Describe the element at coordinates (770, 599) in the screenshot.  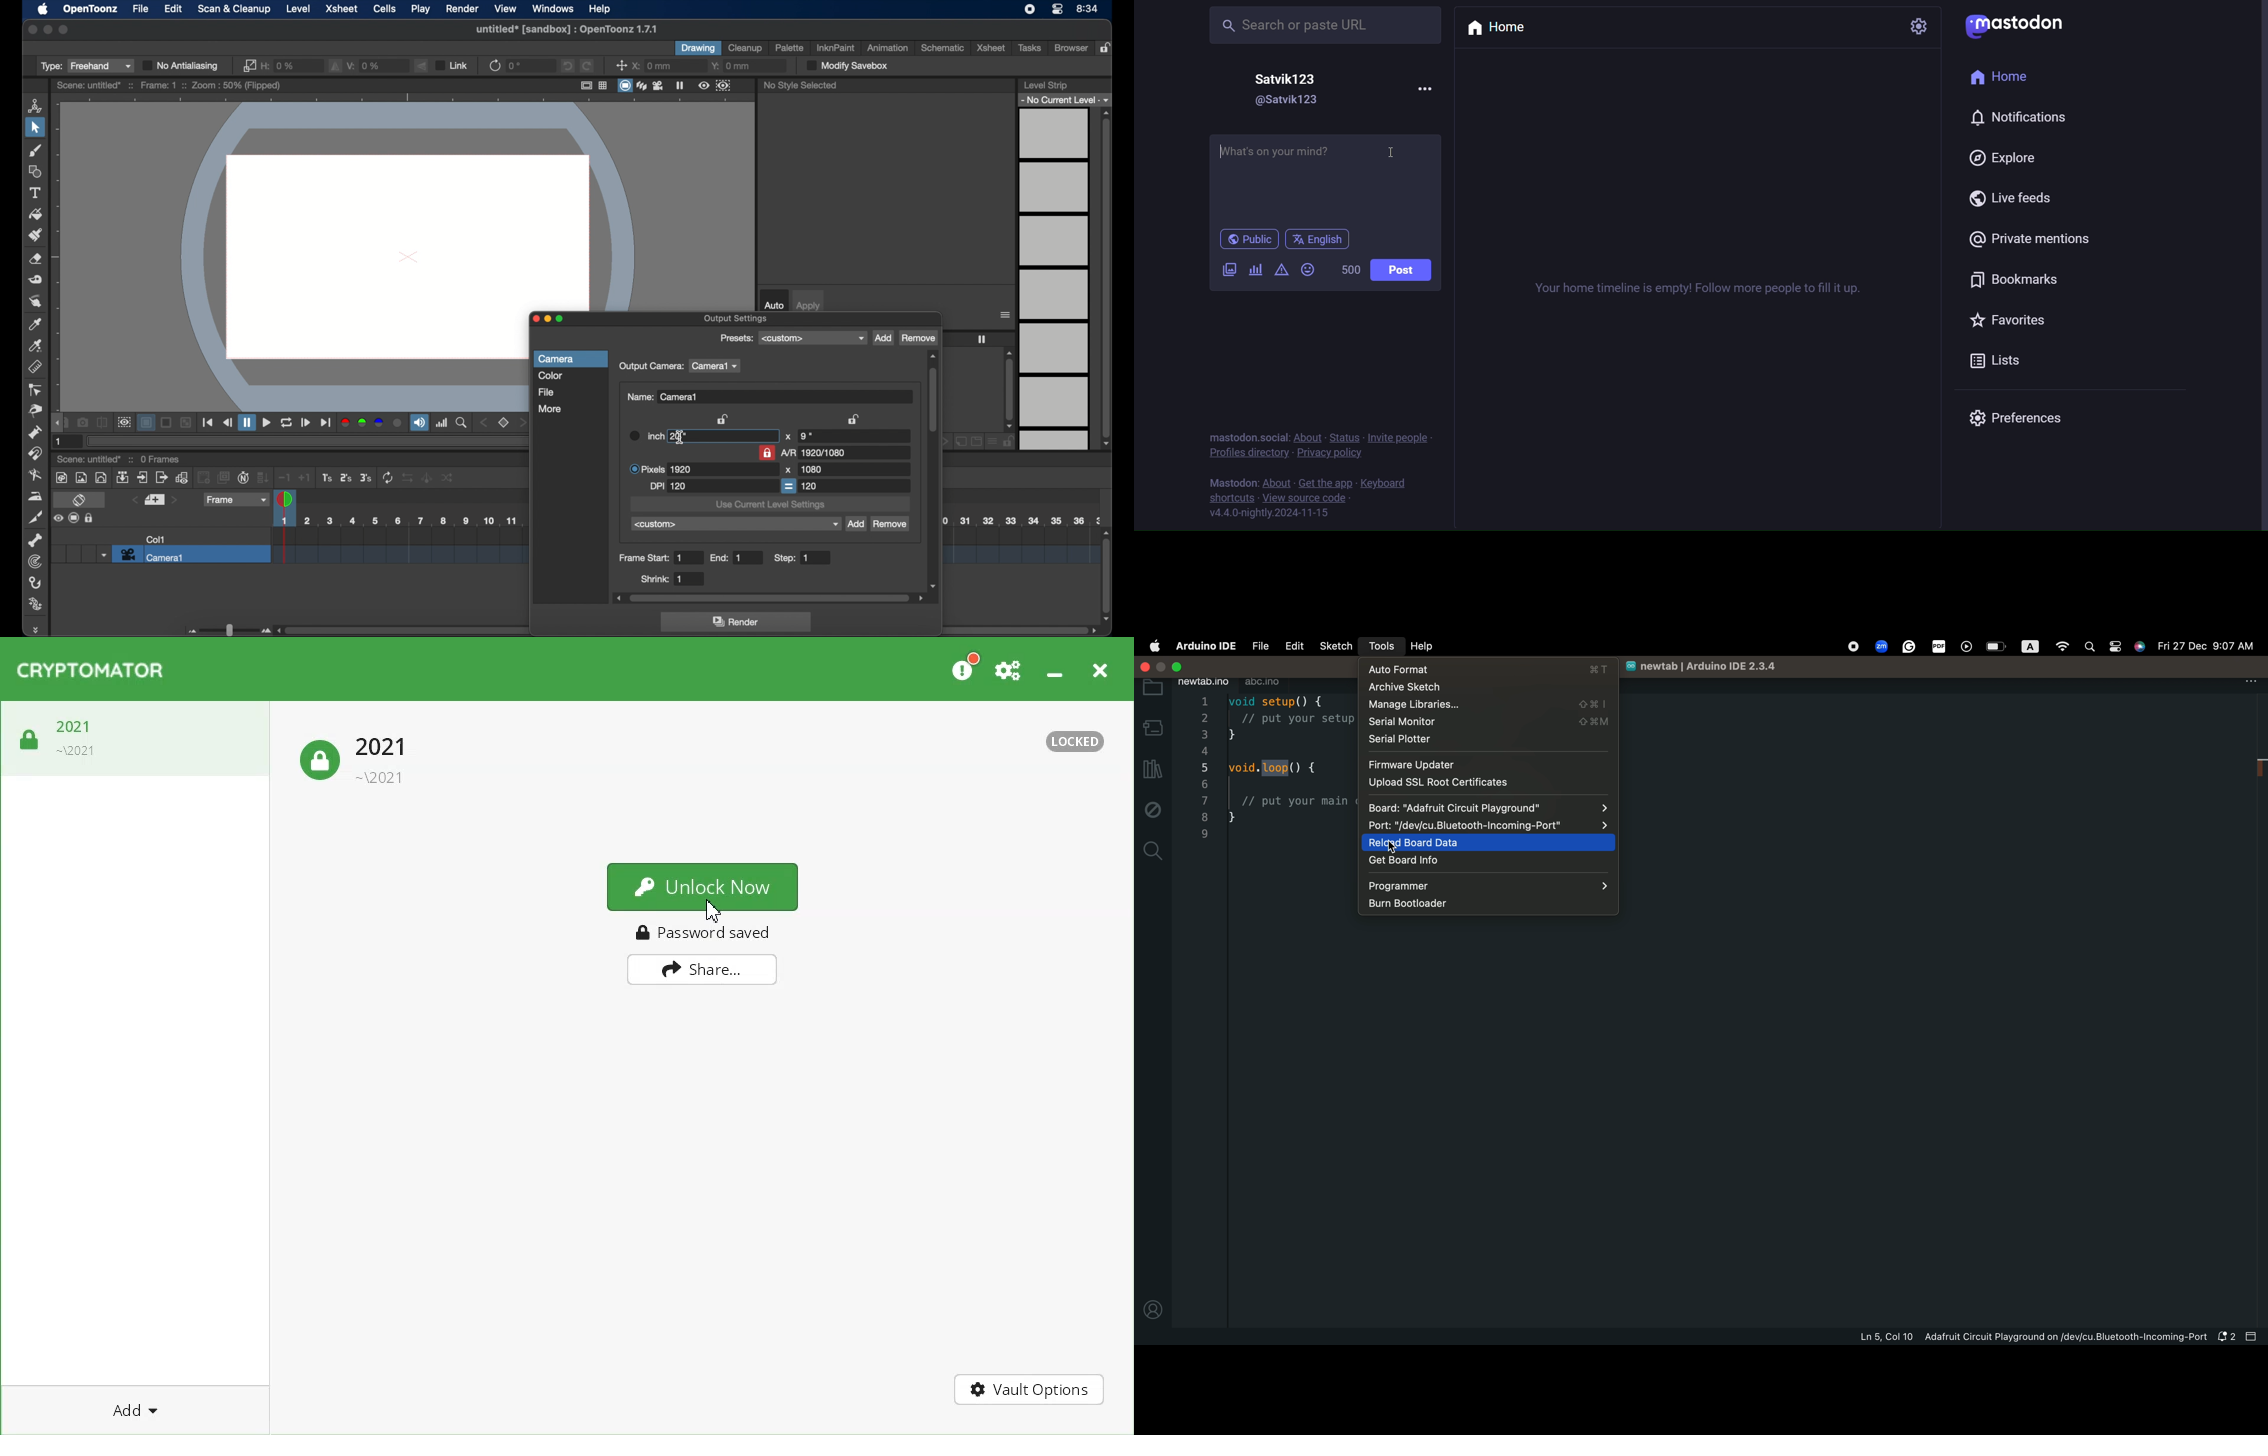
I see `scroll box` at that location.